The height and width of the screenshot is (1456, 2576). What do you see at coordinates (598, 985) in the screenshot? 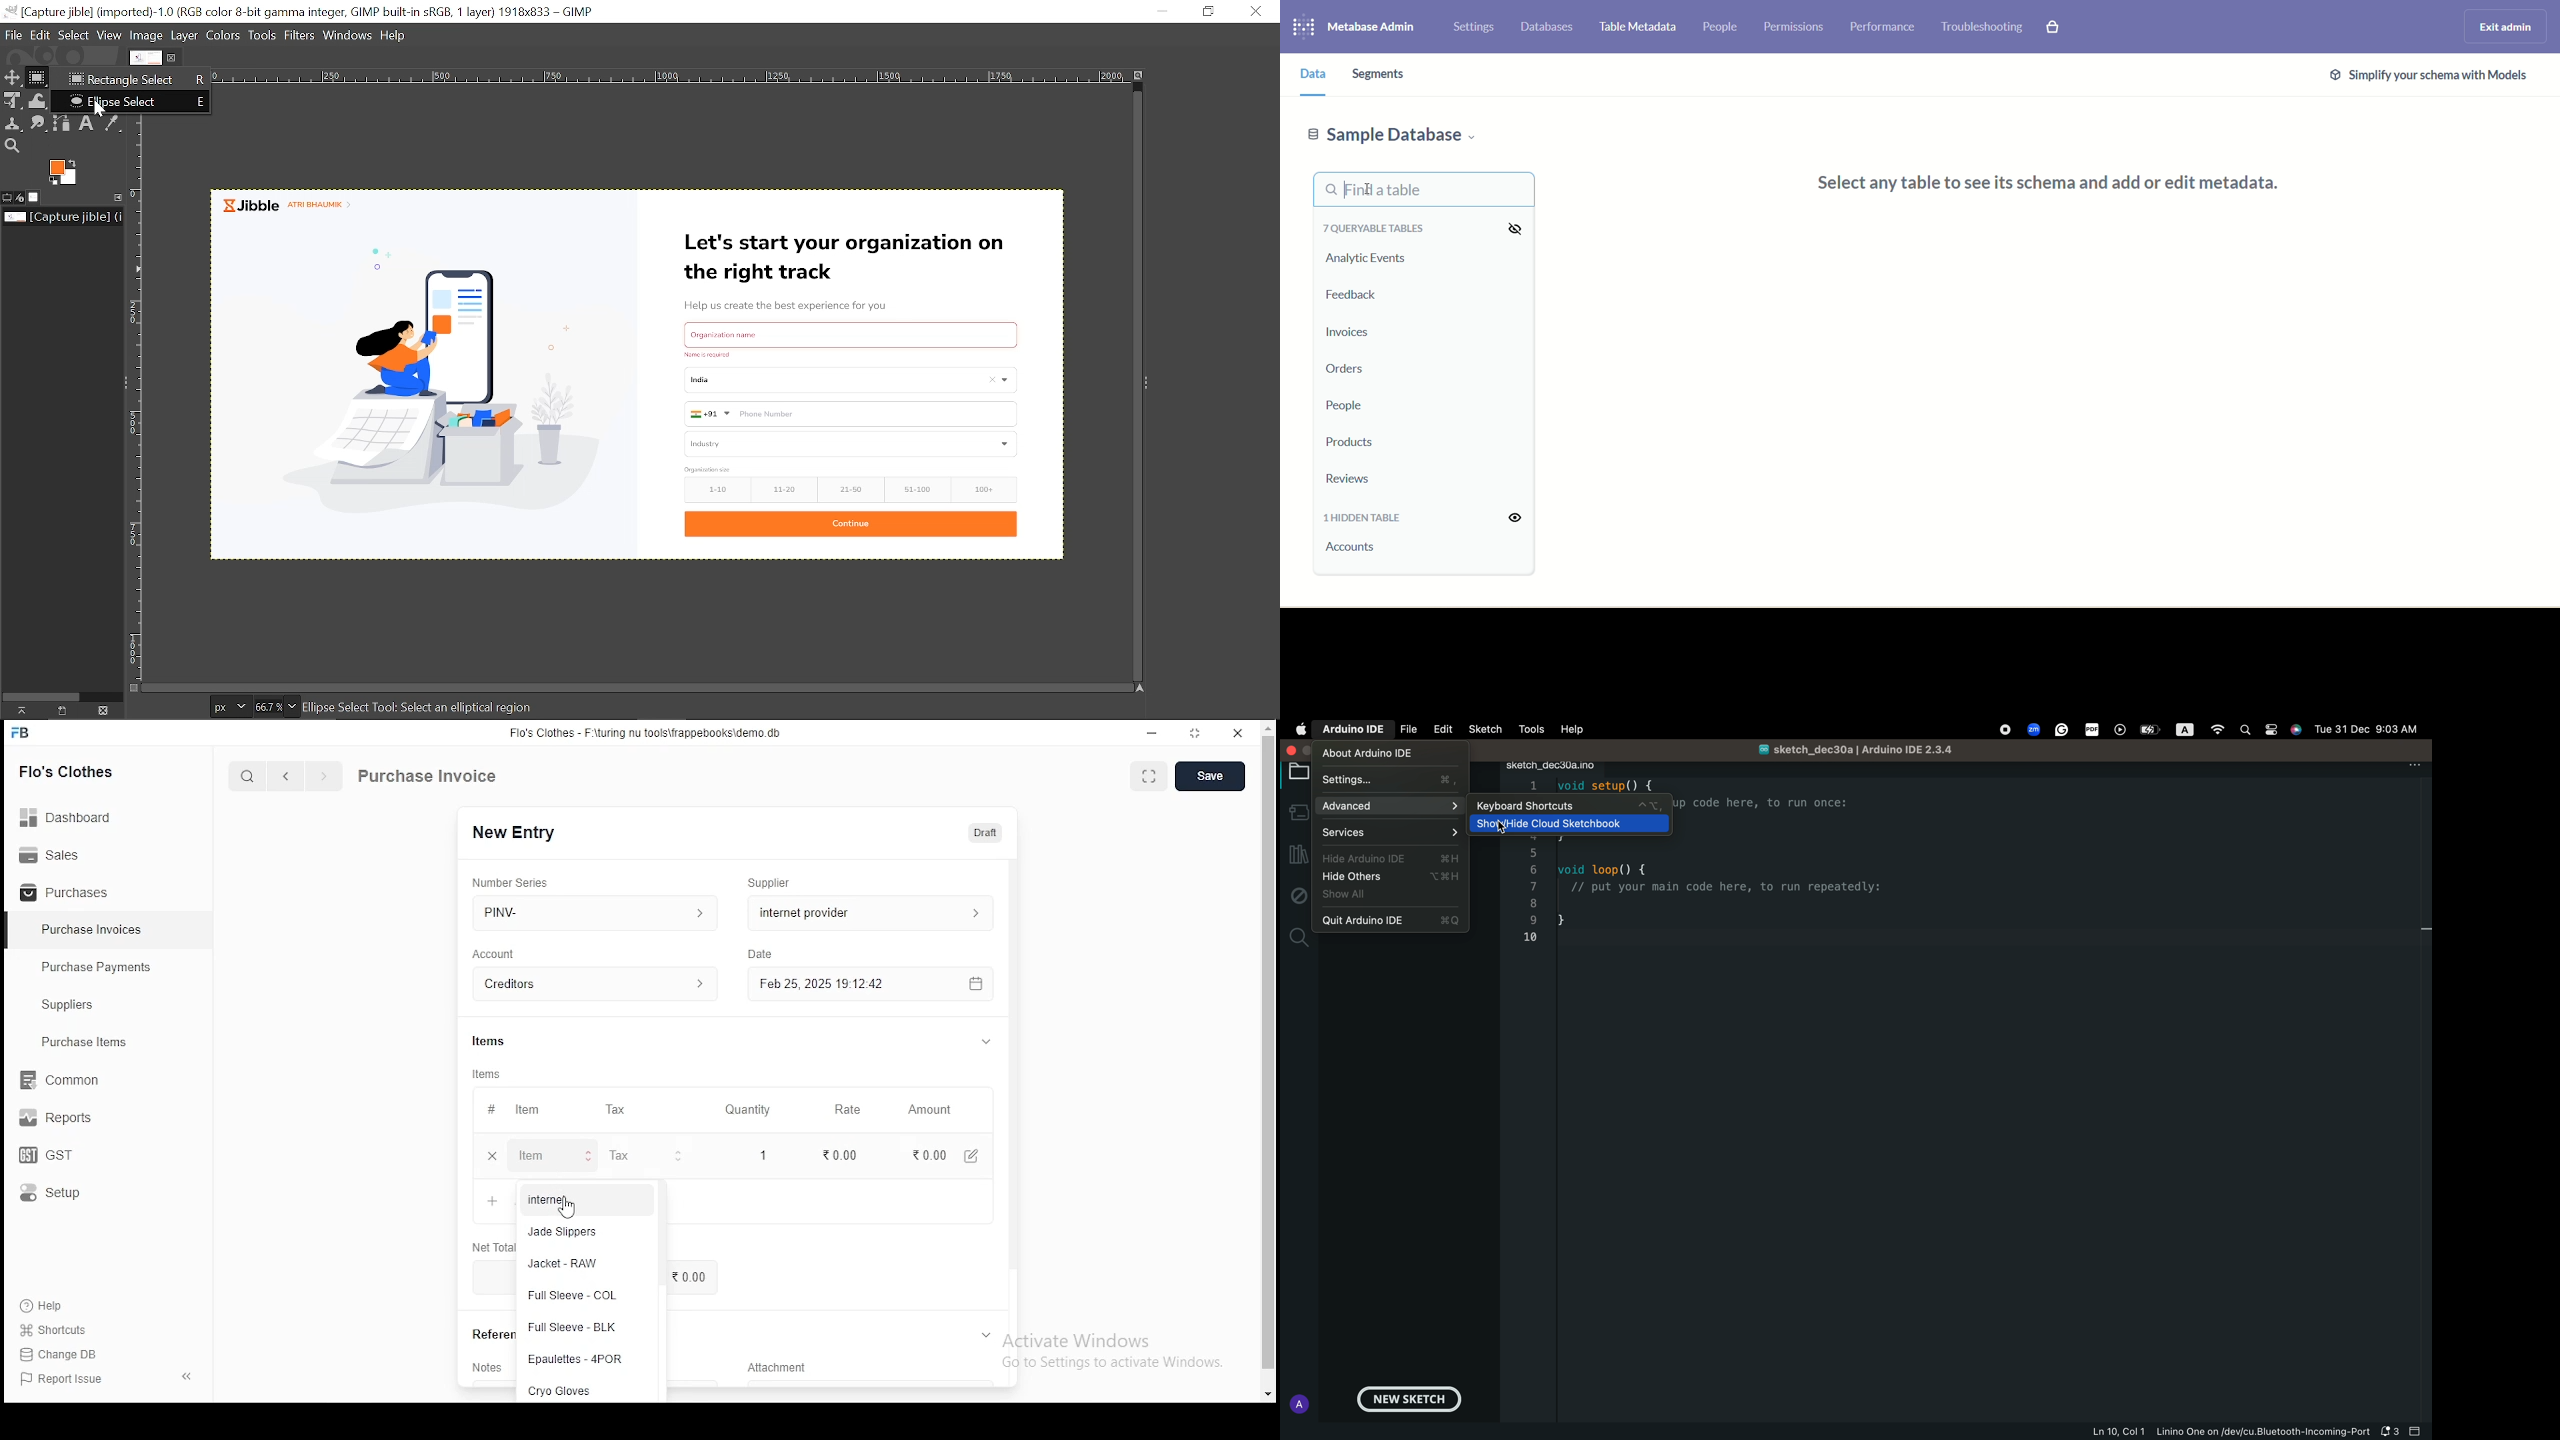
I see `account` at bounding box center [598, 985].